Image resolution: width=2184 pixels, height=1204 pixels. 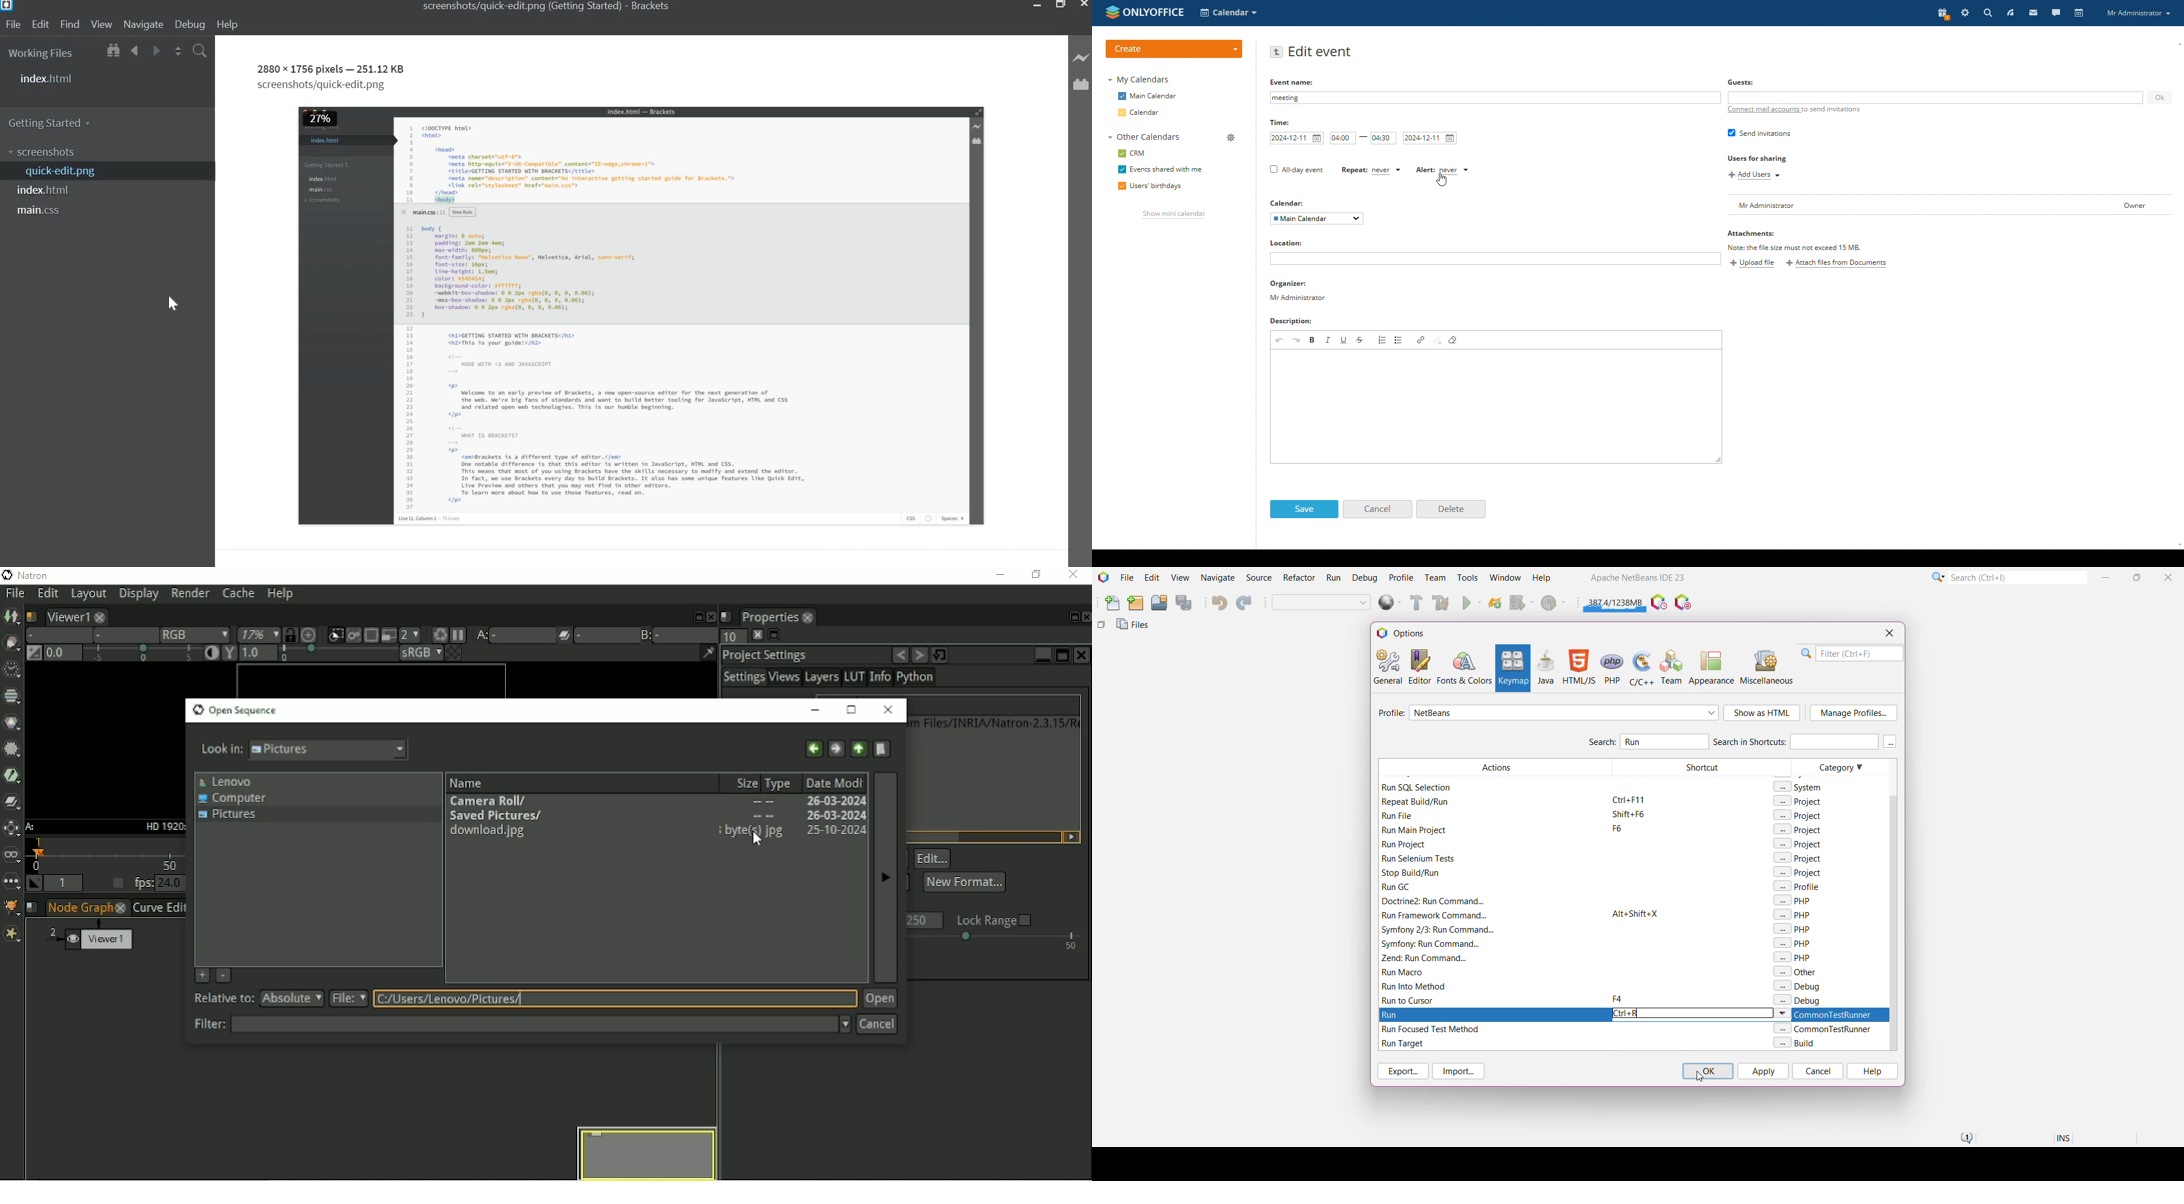 What do you see at coordinates (49, 191) in the screenshot?
I see `Index.html file` at bounding box center [49, 191].